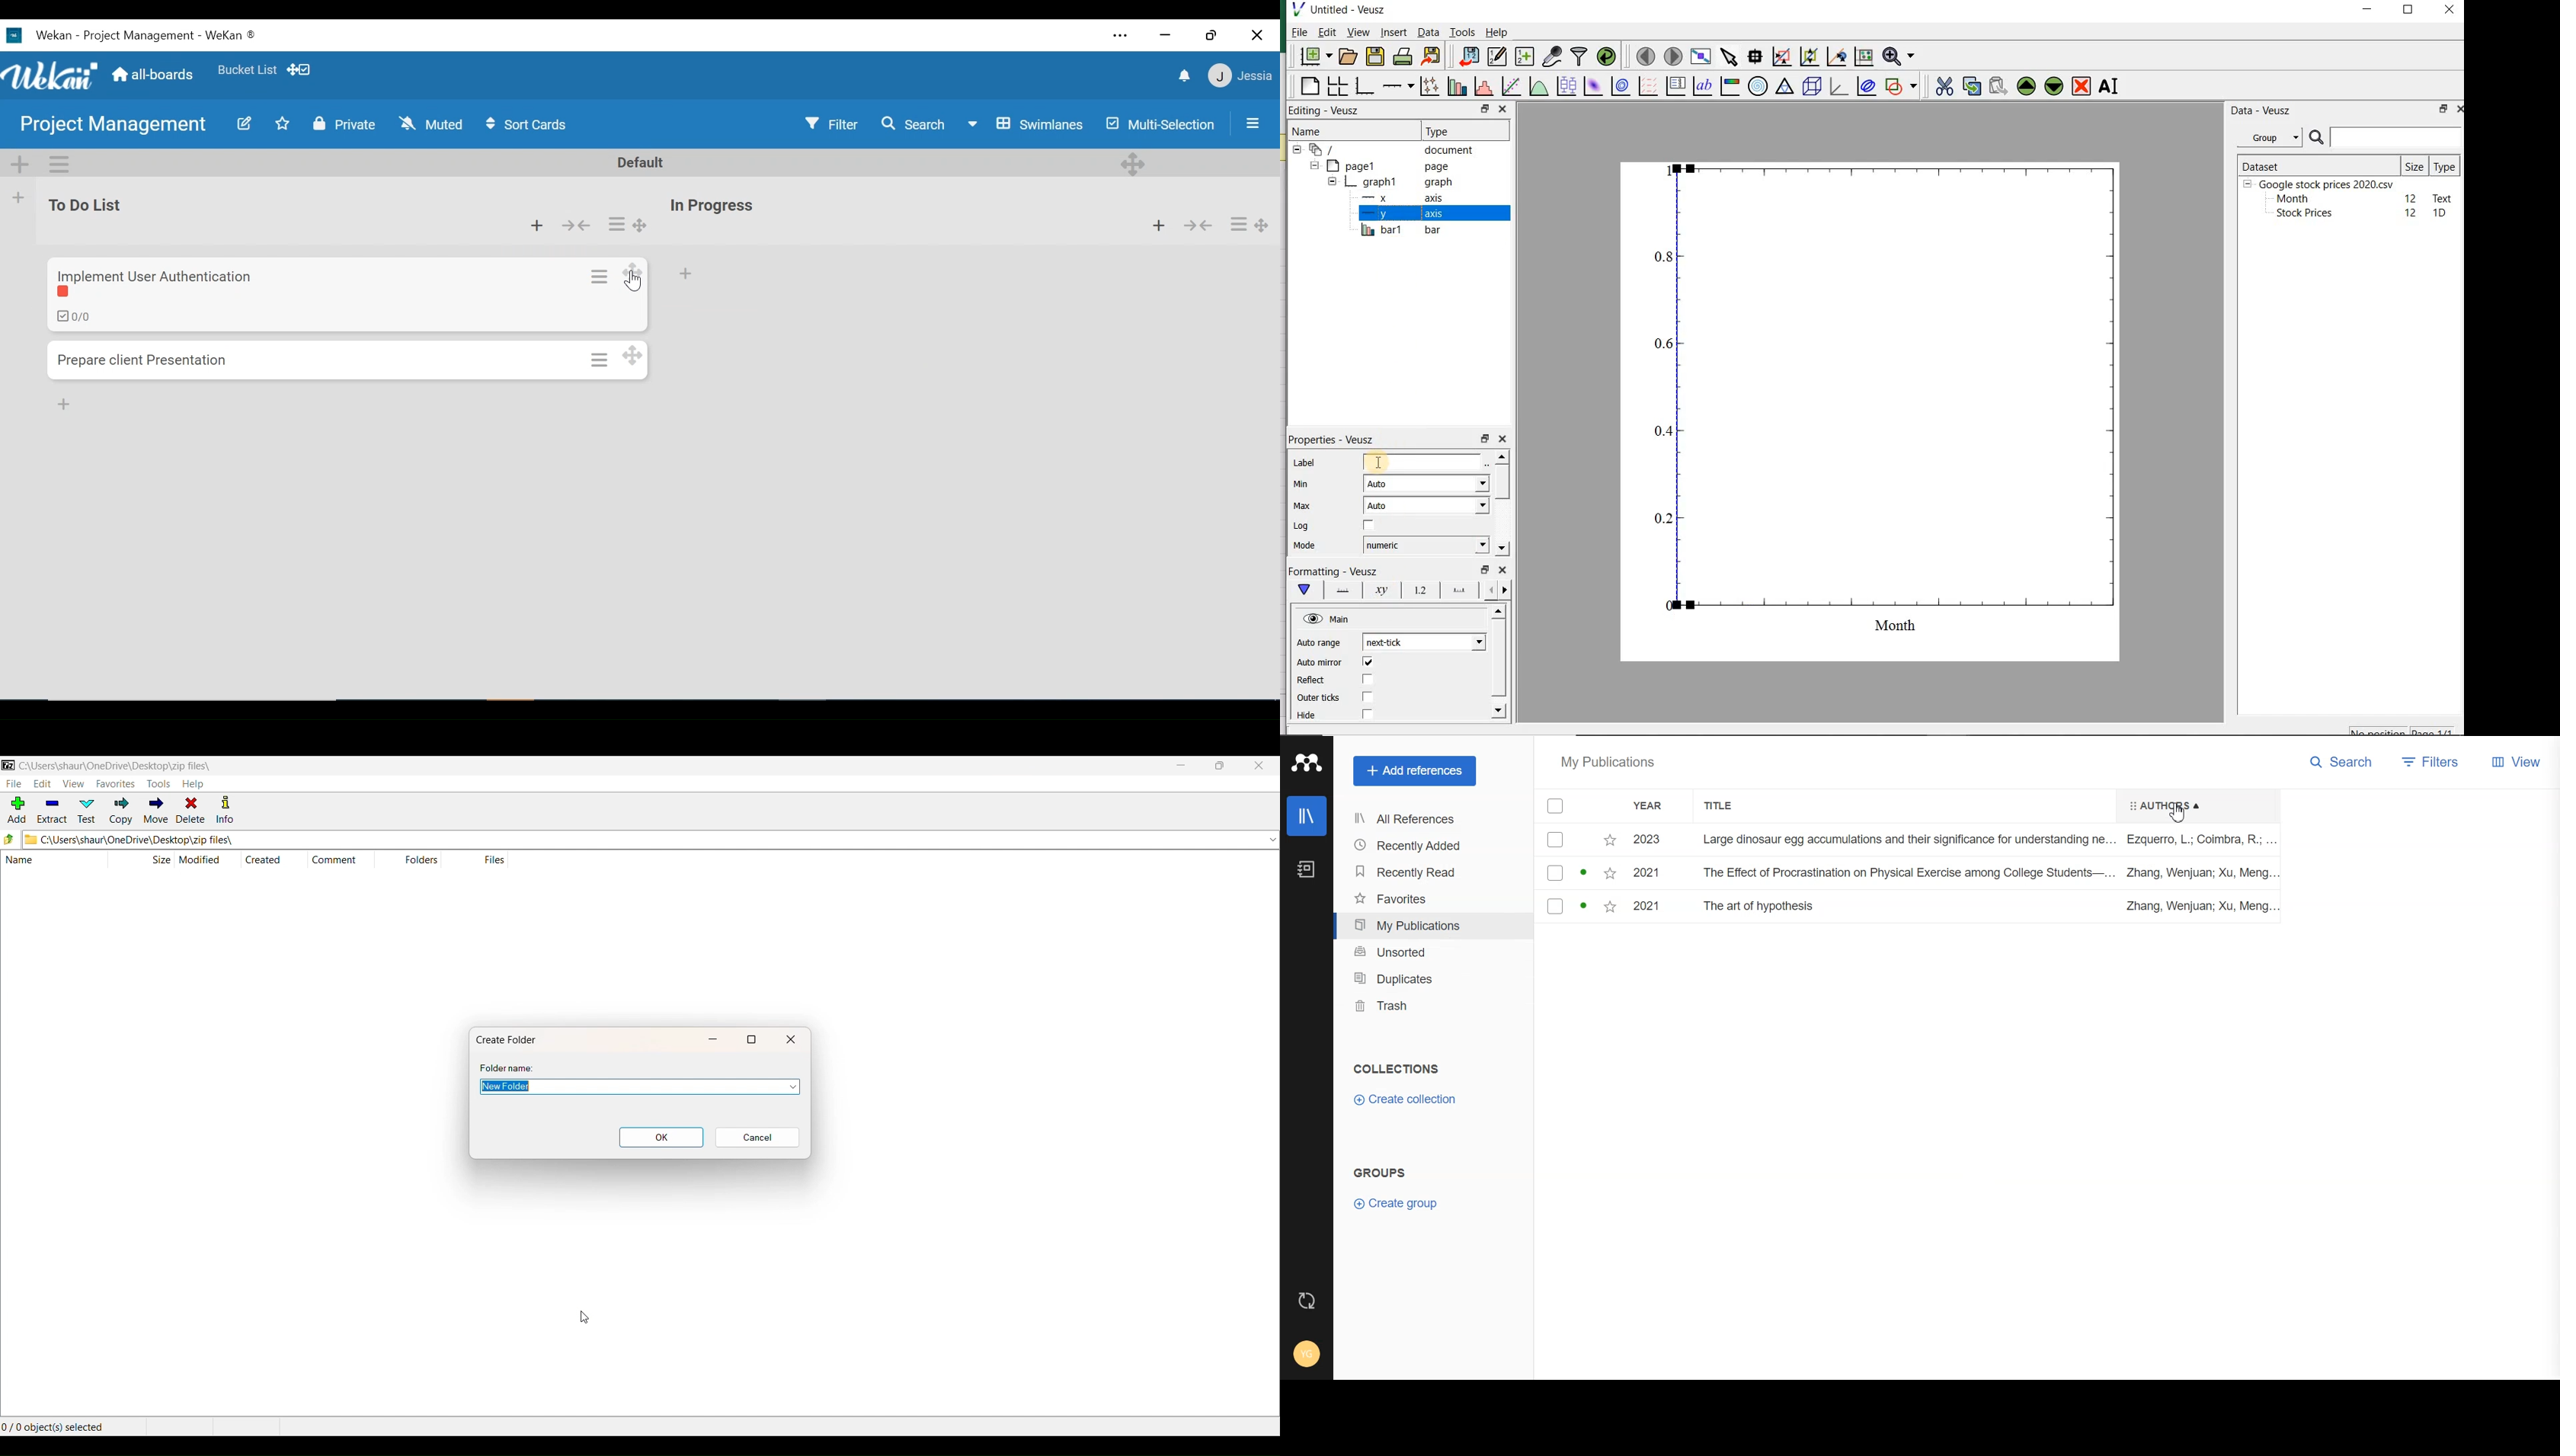  Describe the element at coordinates (1455, 87) in the screenshot. I see `plot bar charts` at that location.